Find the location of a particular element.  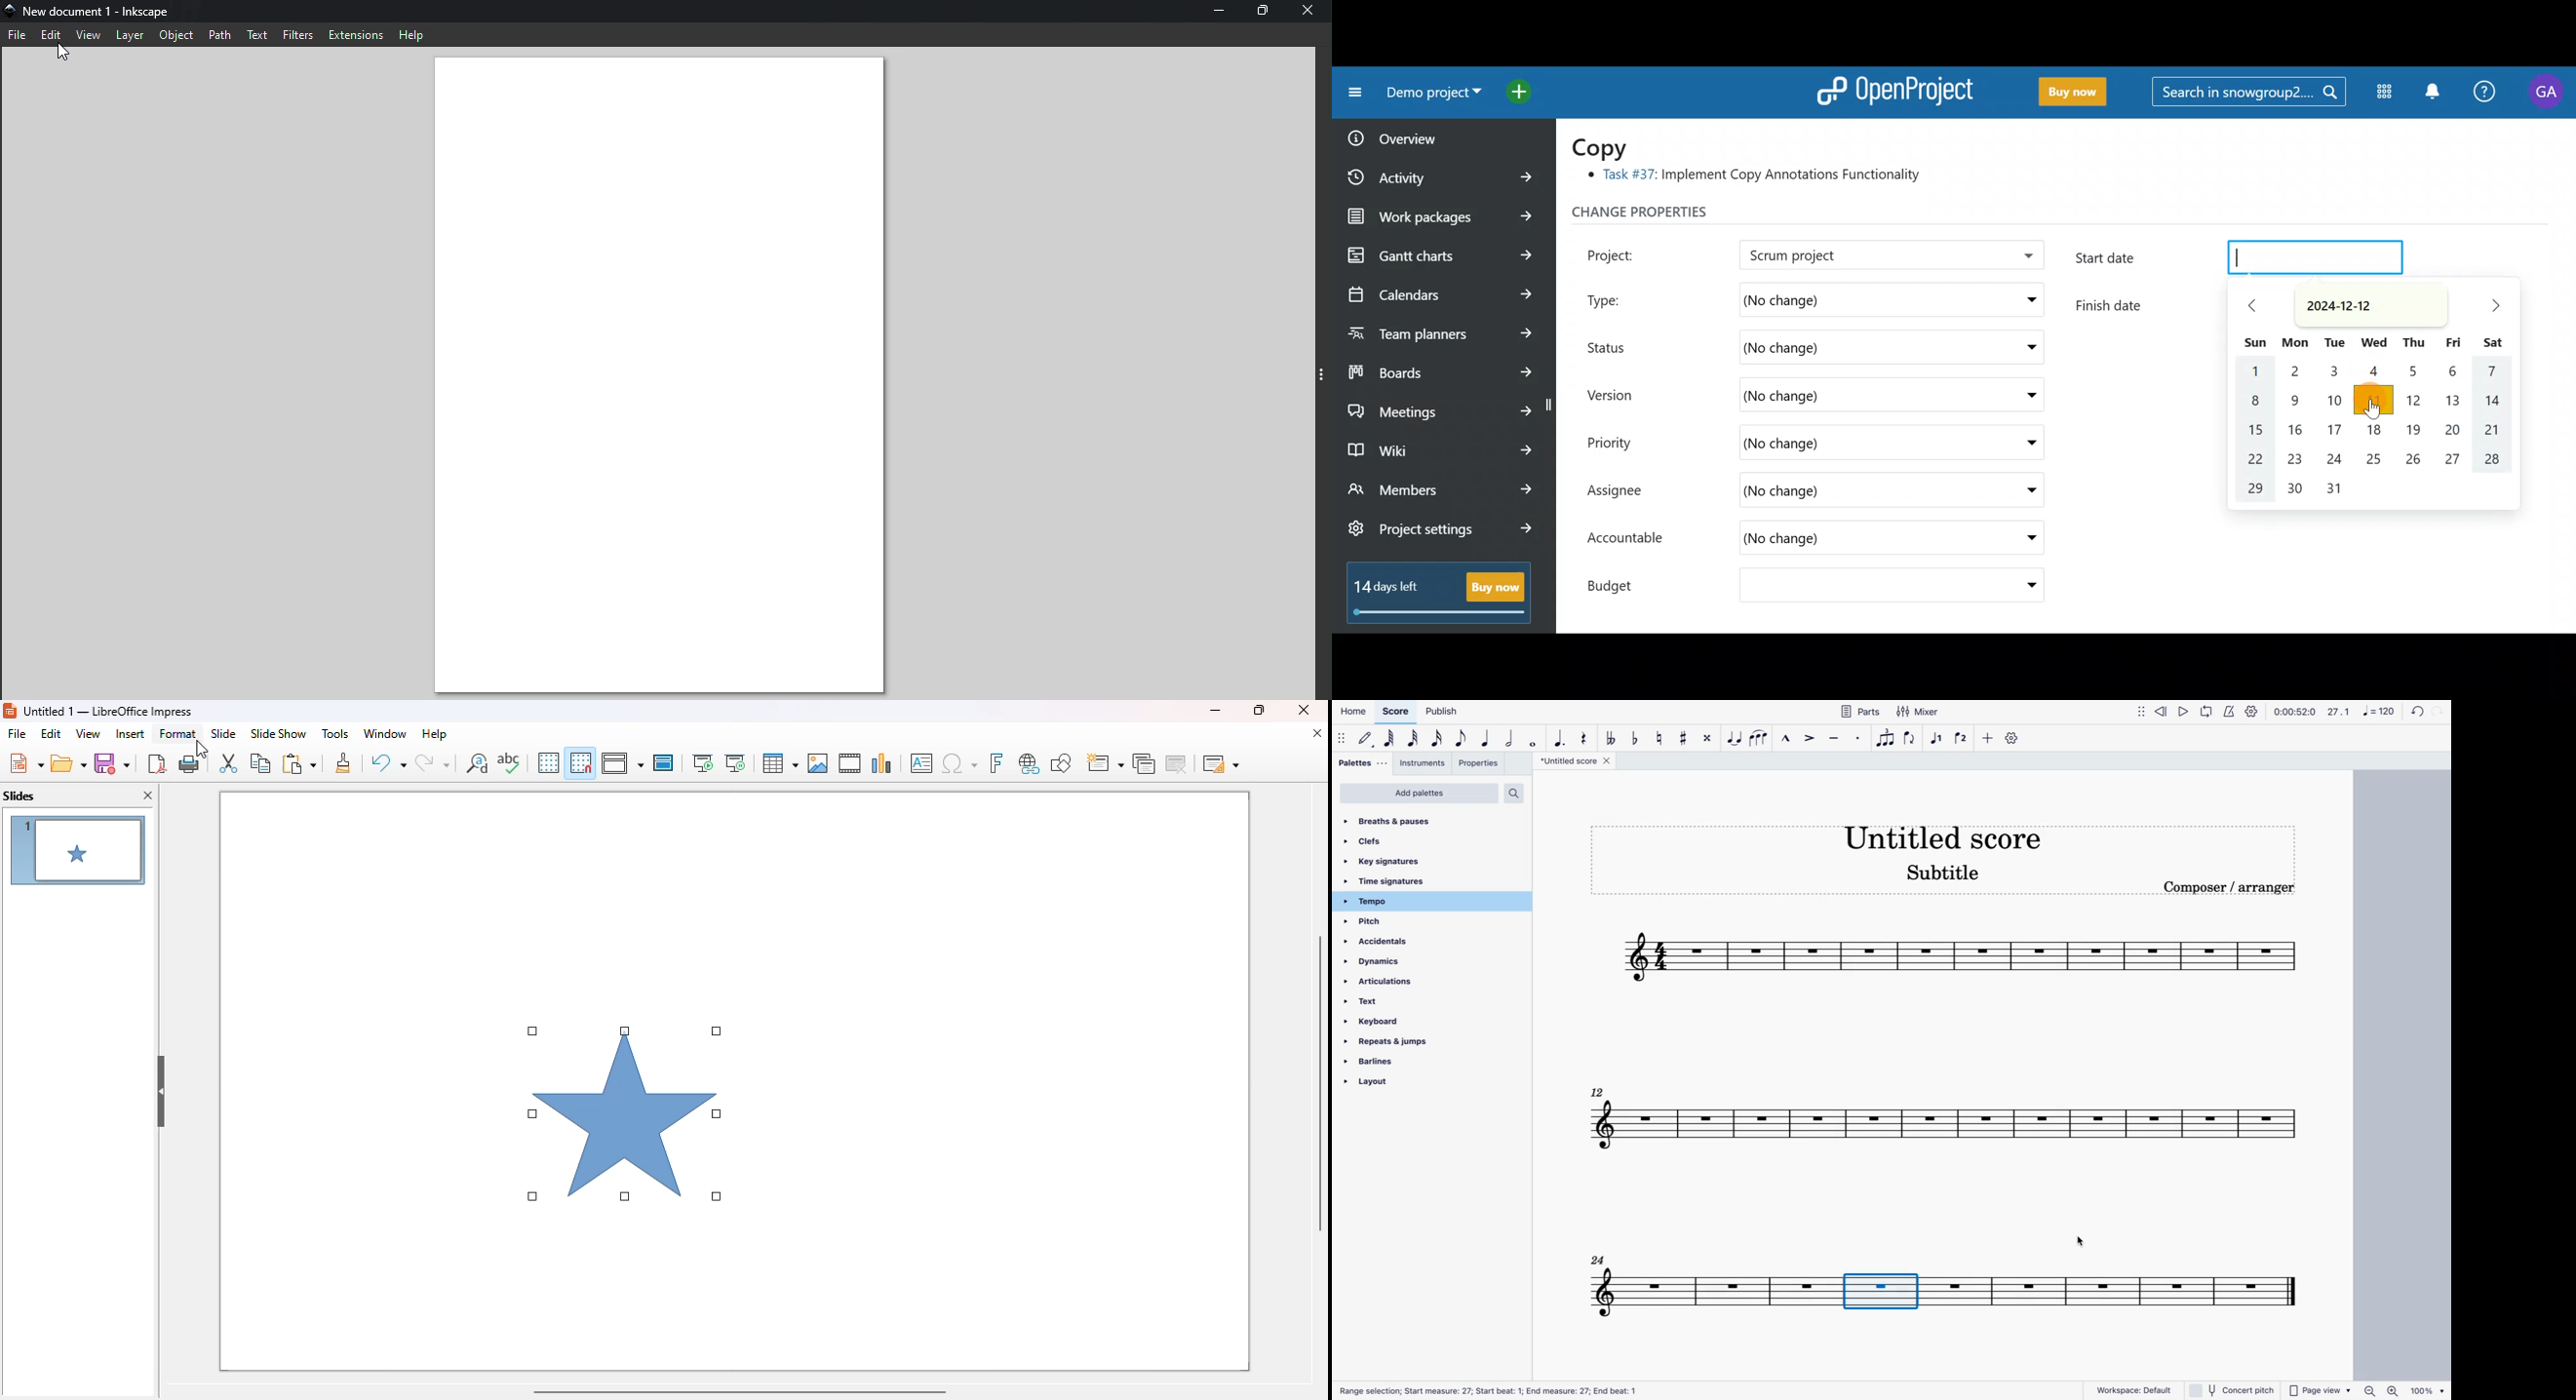

home is located at coordinates (1355, 711).